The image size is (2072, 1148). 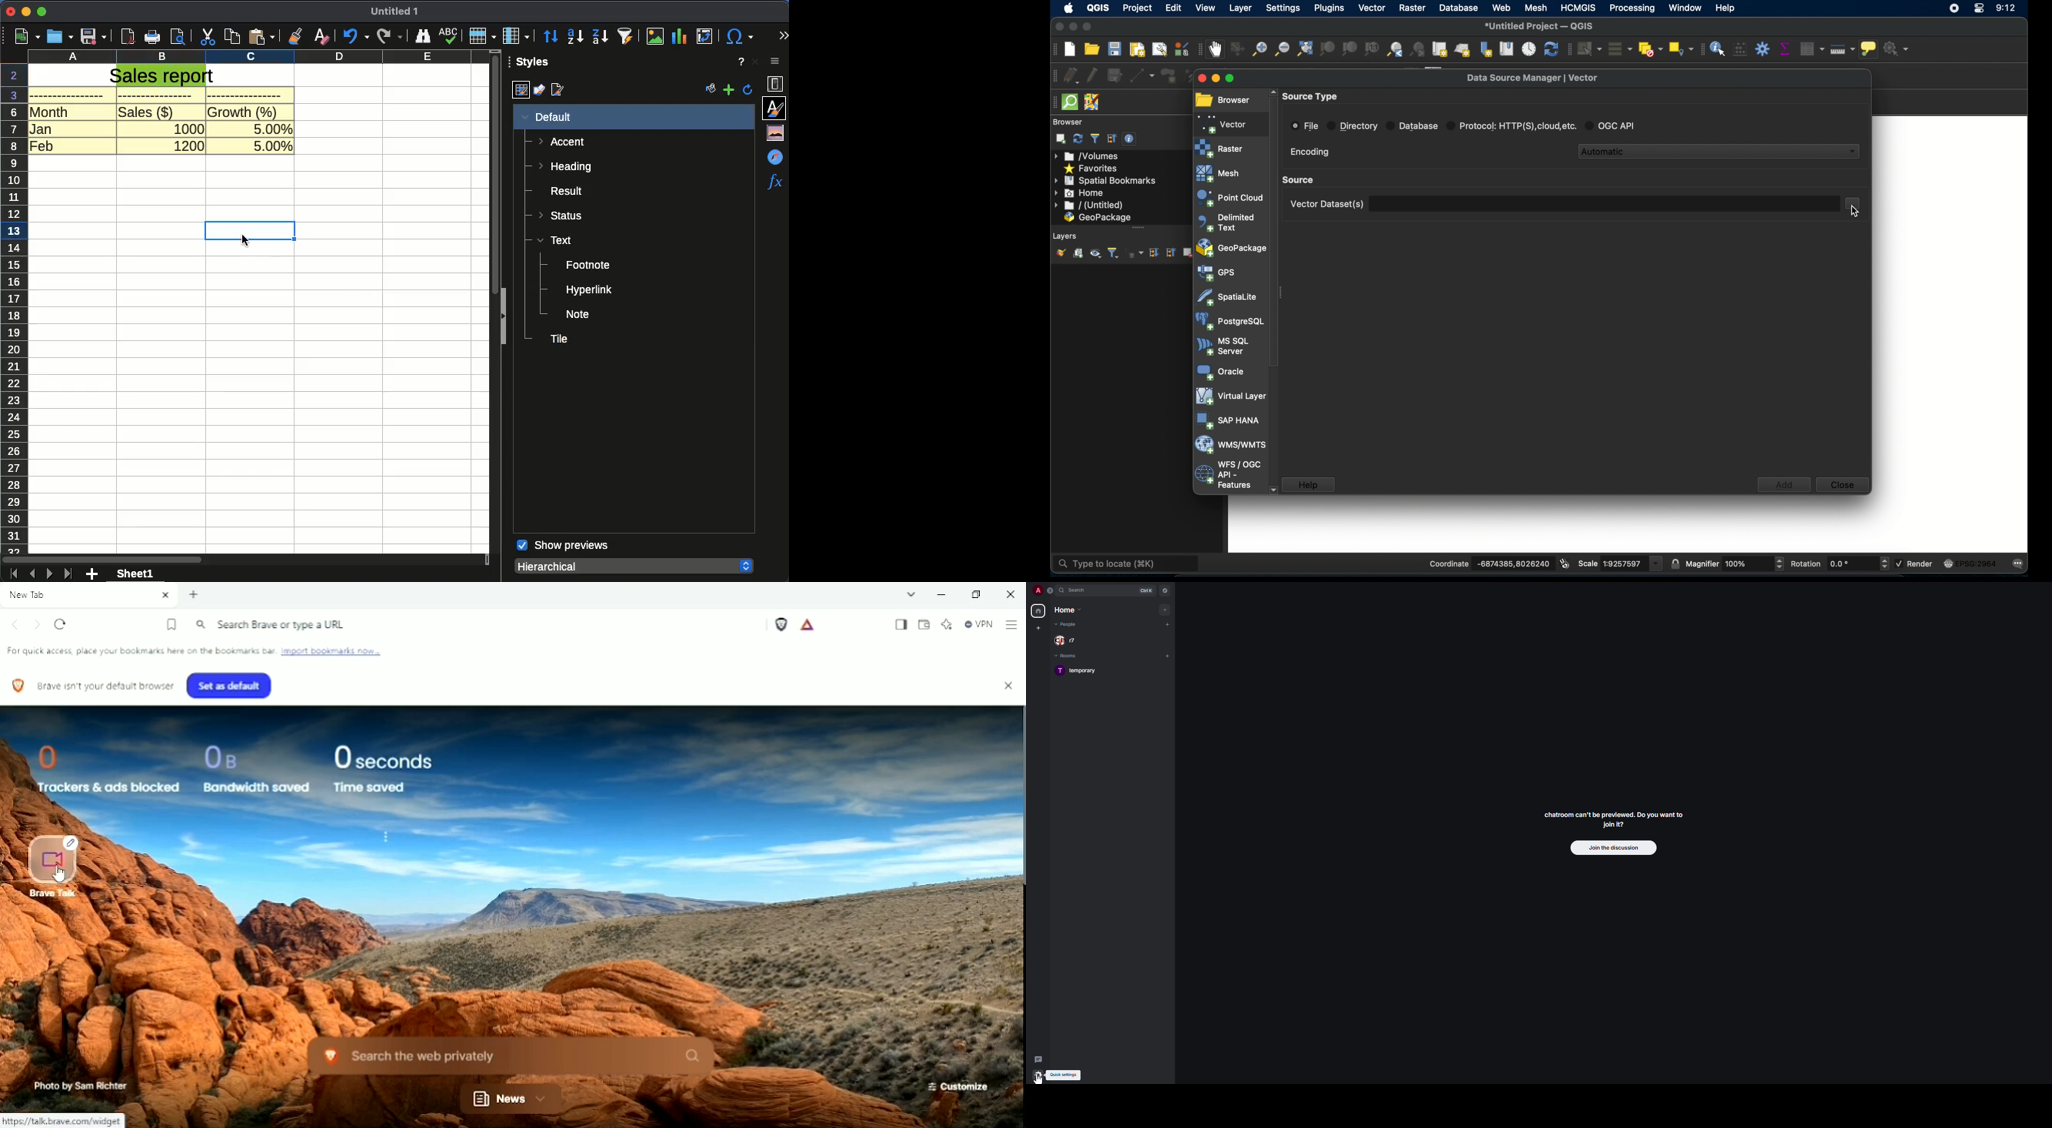 What do you see at coordinates (1168, 656) in the screenshot?
I see `add` at bounding box center [1168, 656].